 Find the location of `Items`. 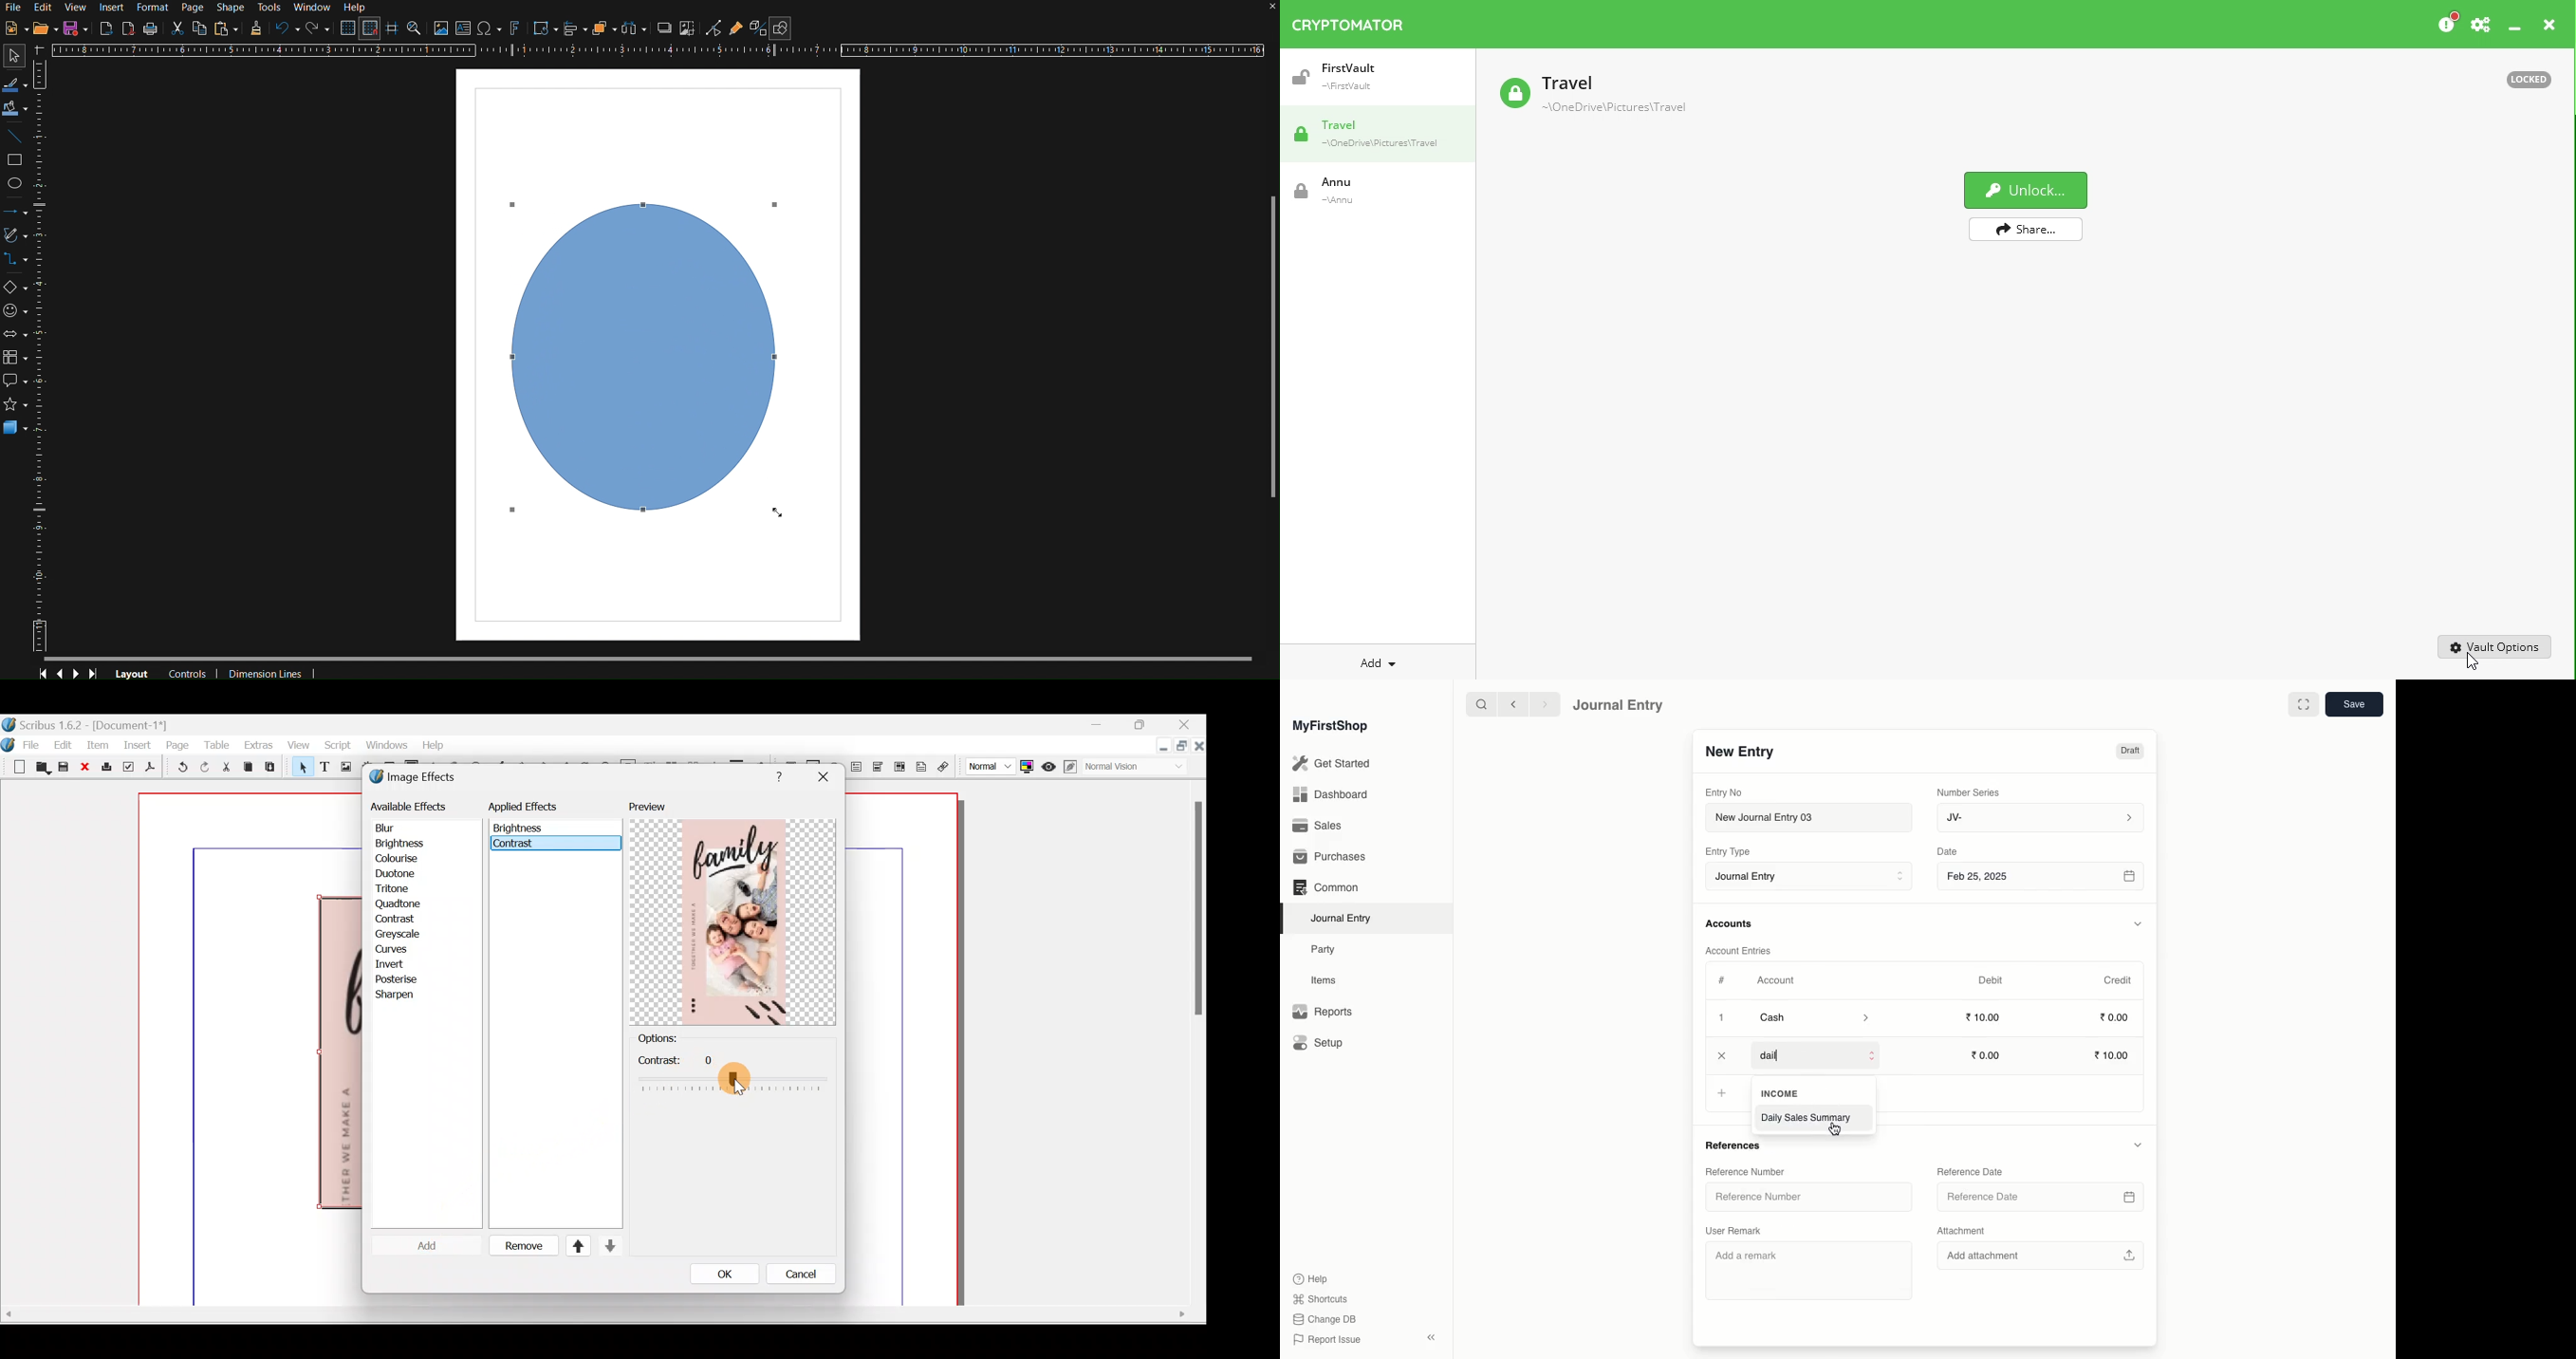

Items is located at coordinates (1328, 980).